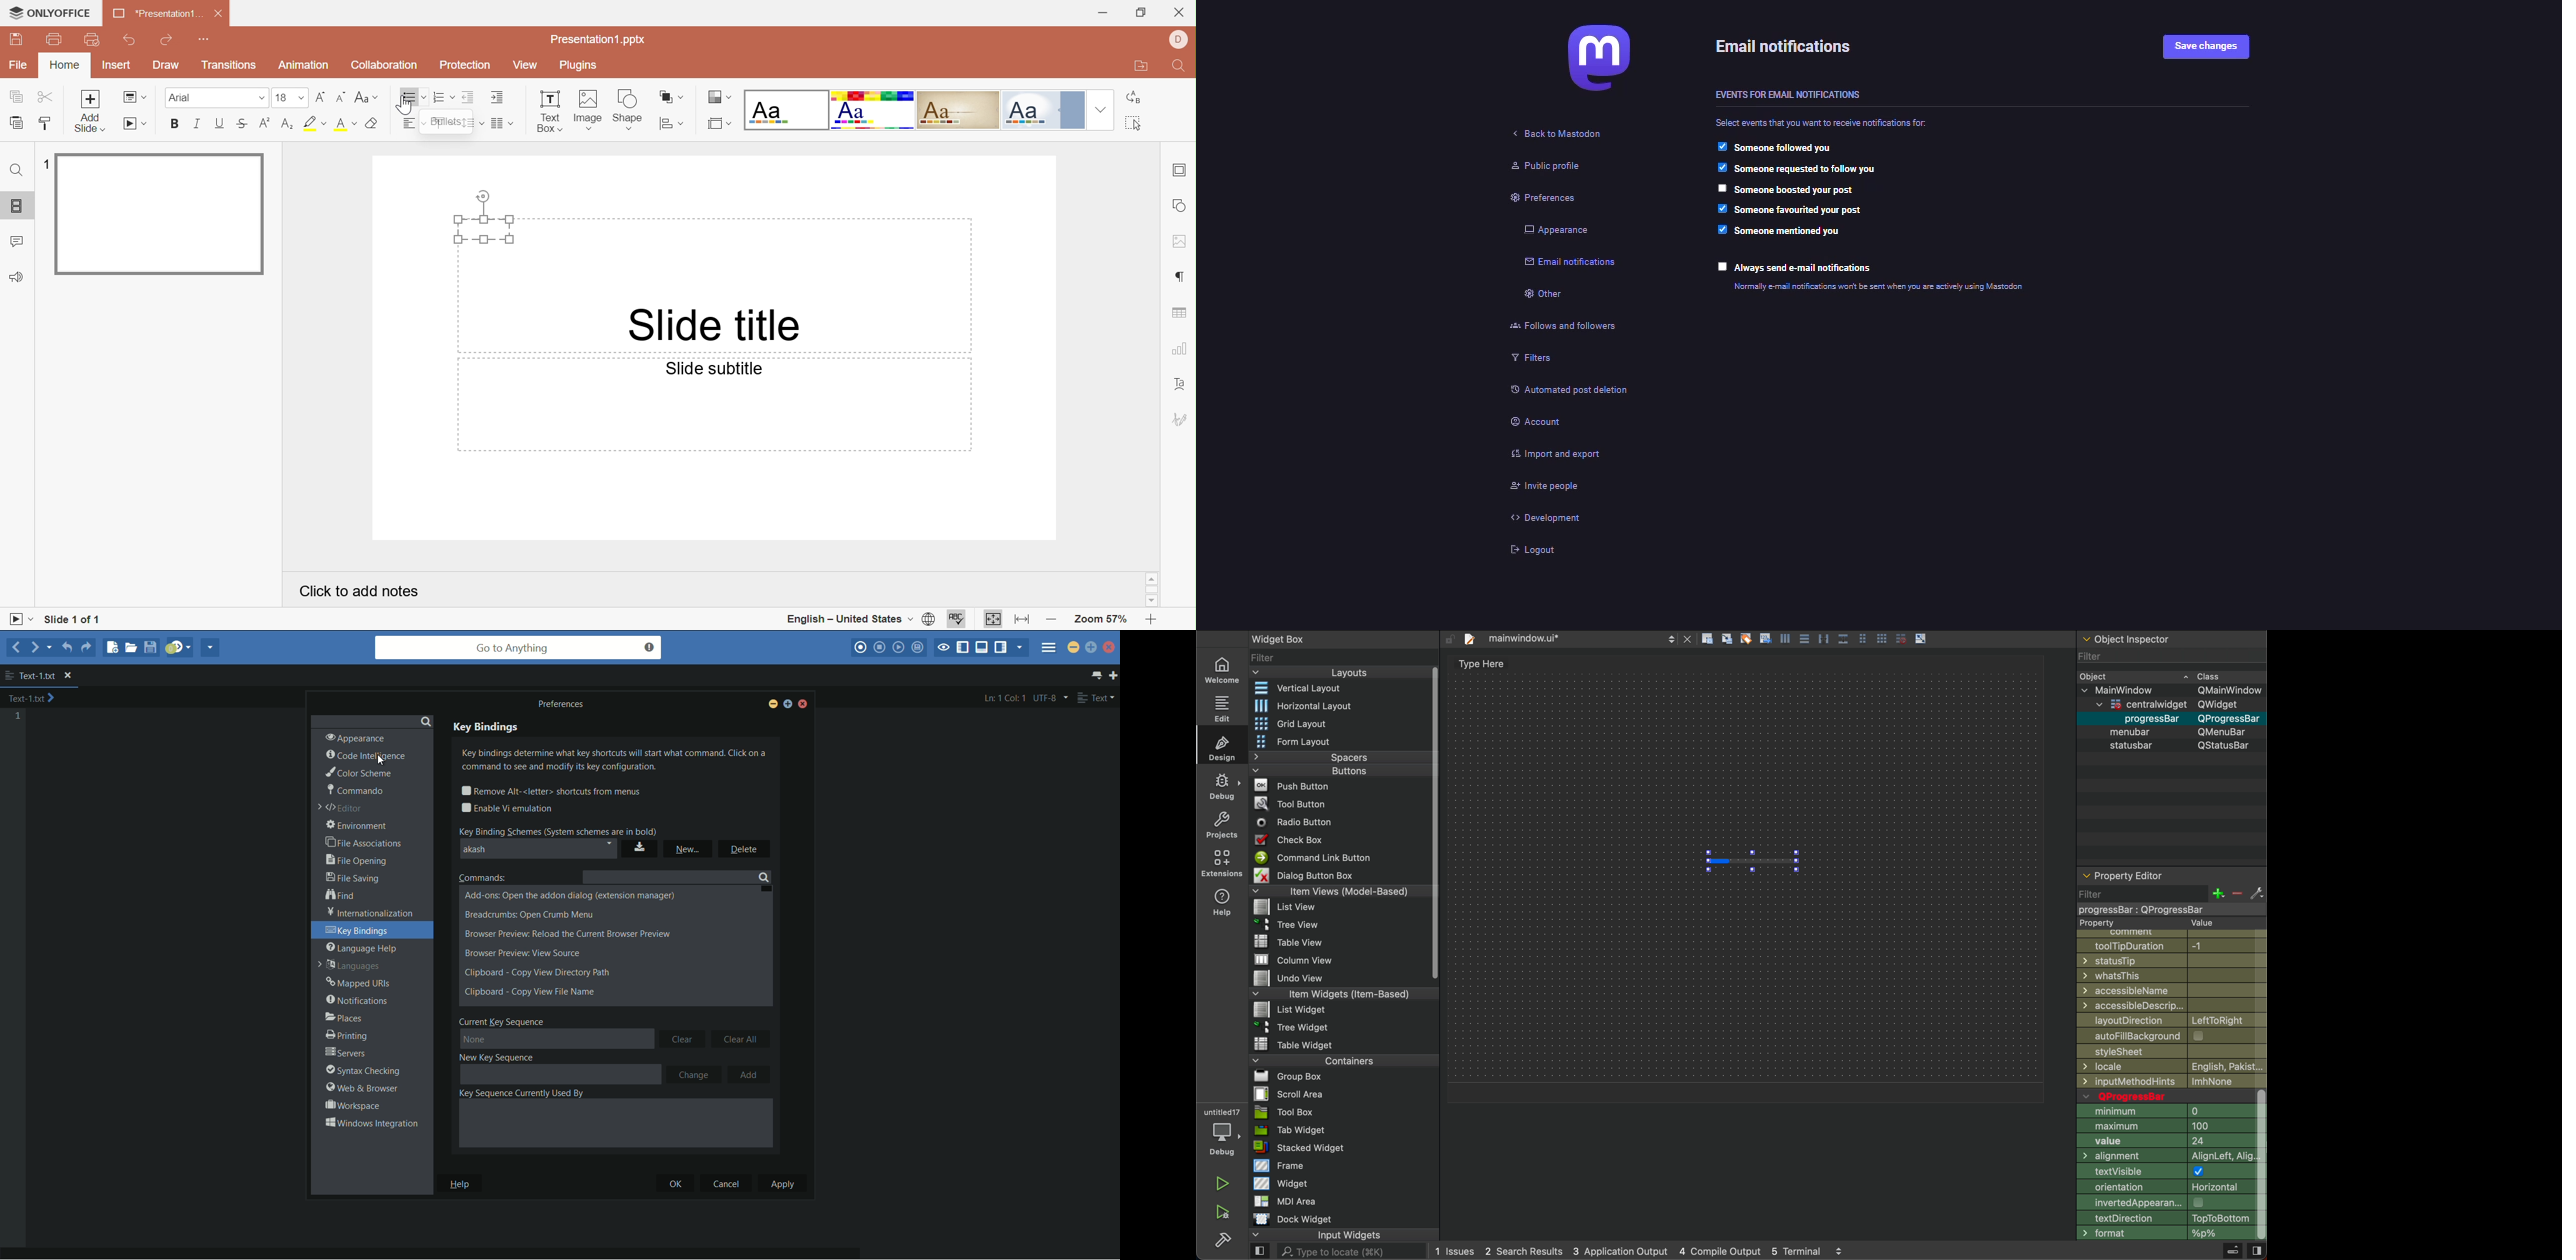  What do you see at coordinates (59, 14) in the screenshot?
I see `ONLYOFFICE` at bounding box center [59, 14].